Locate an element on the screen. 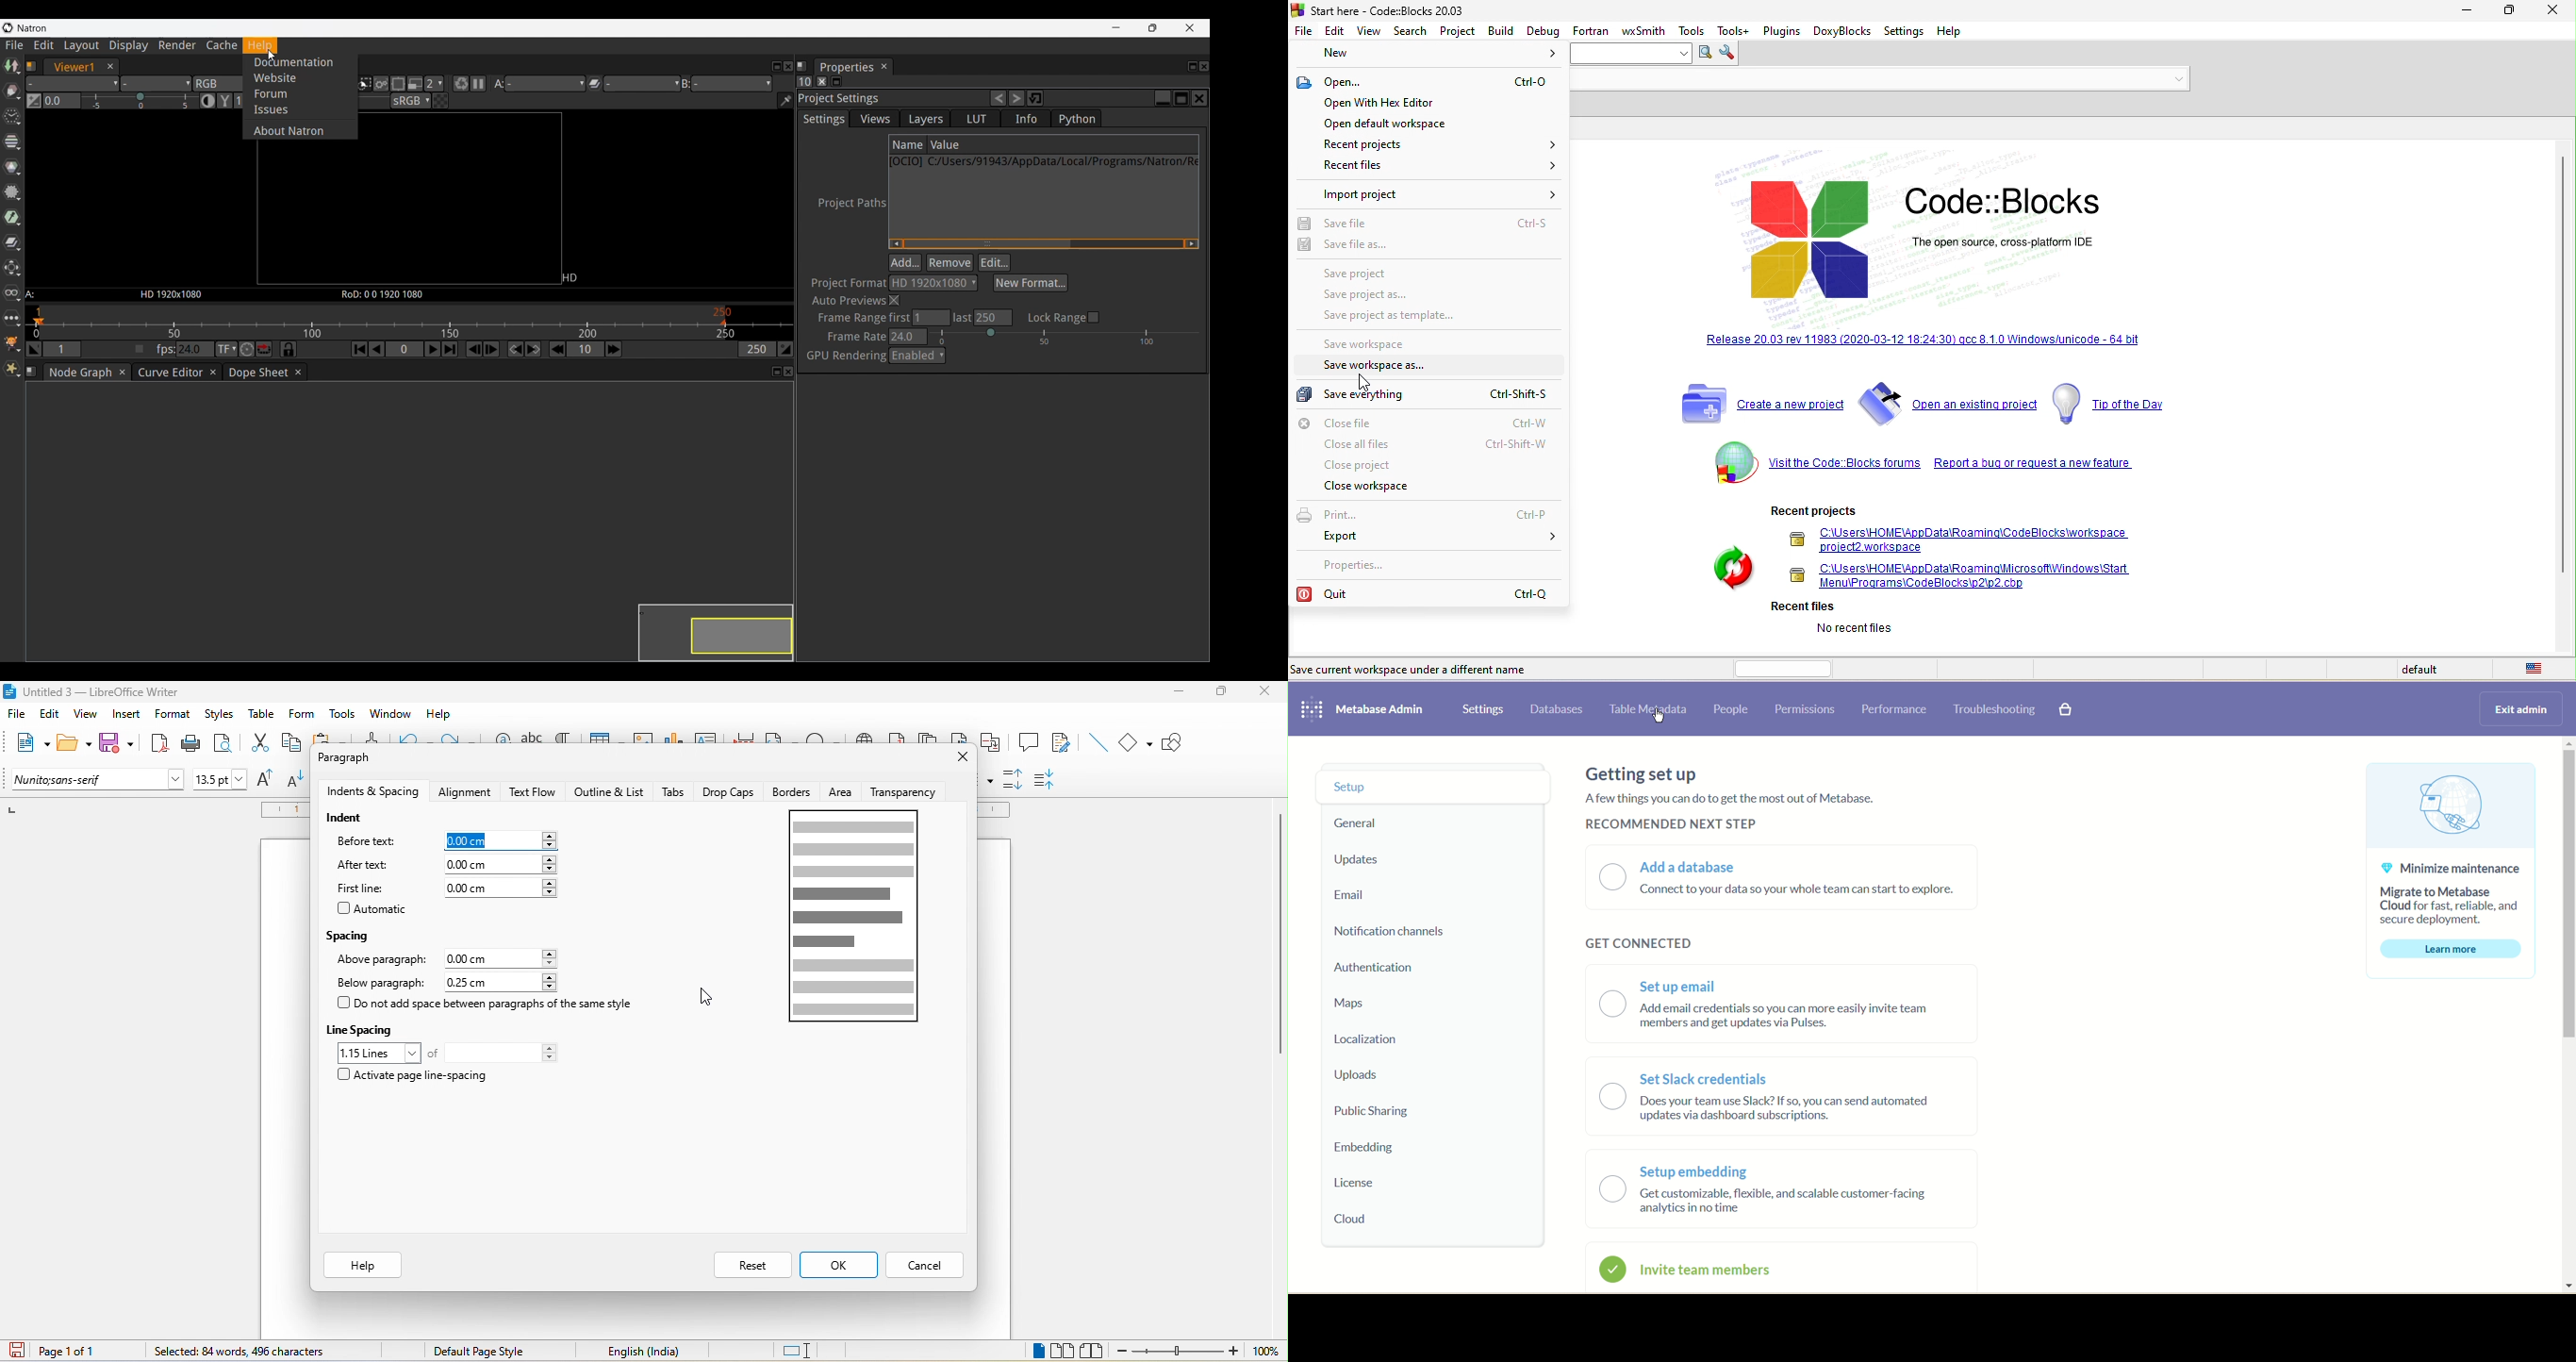 This screenshot has width=2576, height=1372. activate page line spacing is located at coordinates (424, 1077).